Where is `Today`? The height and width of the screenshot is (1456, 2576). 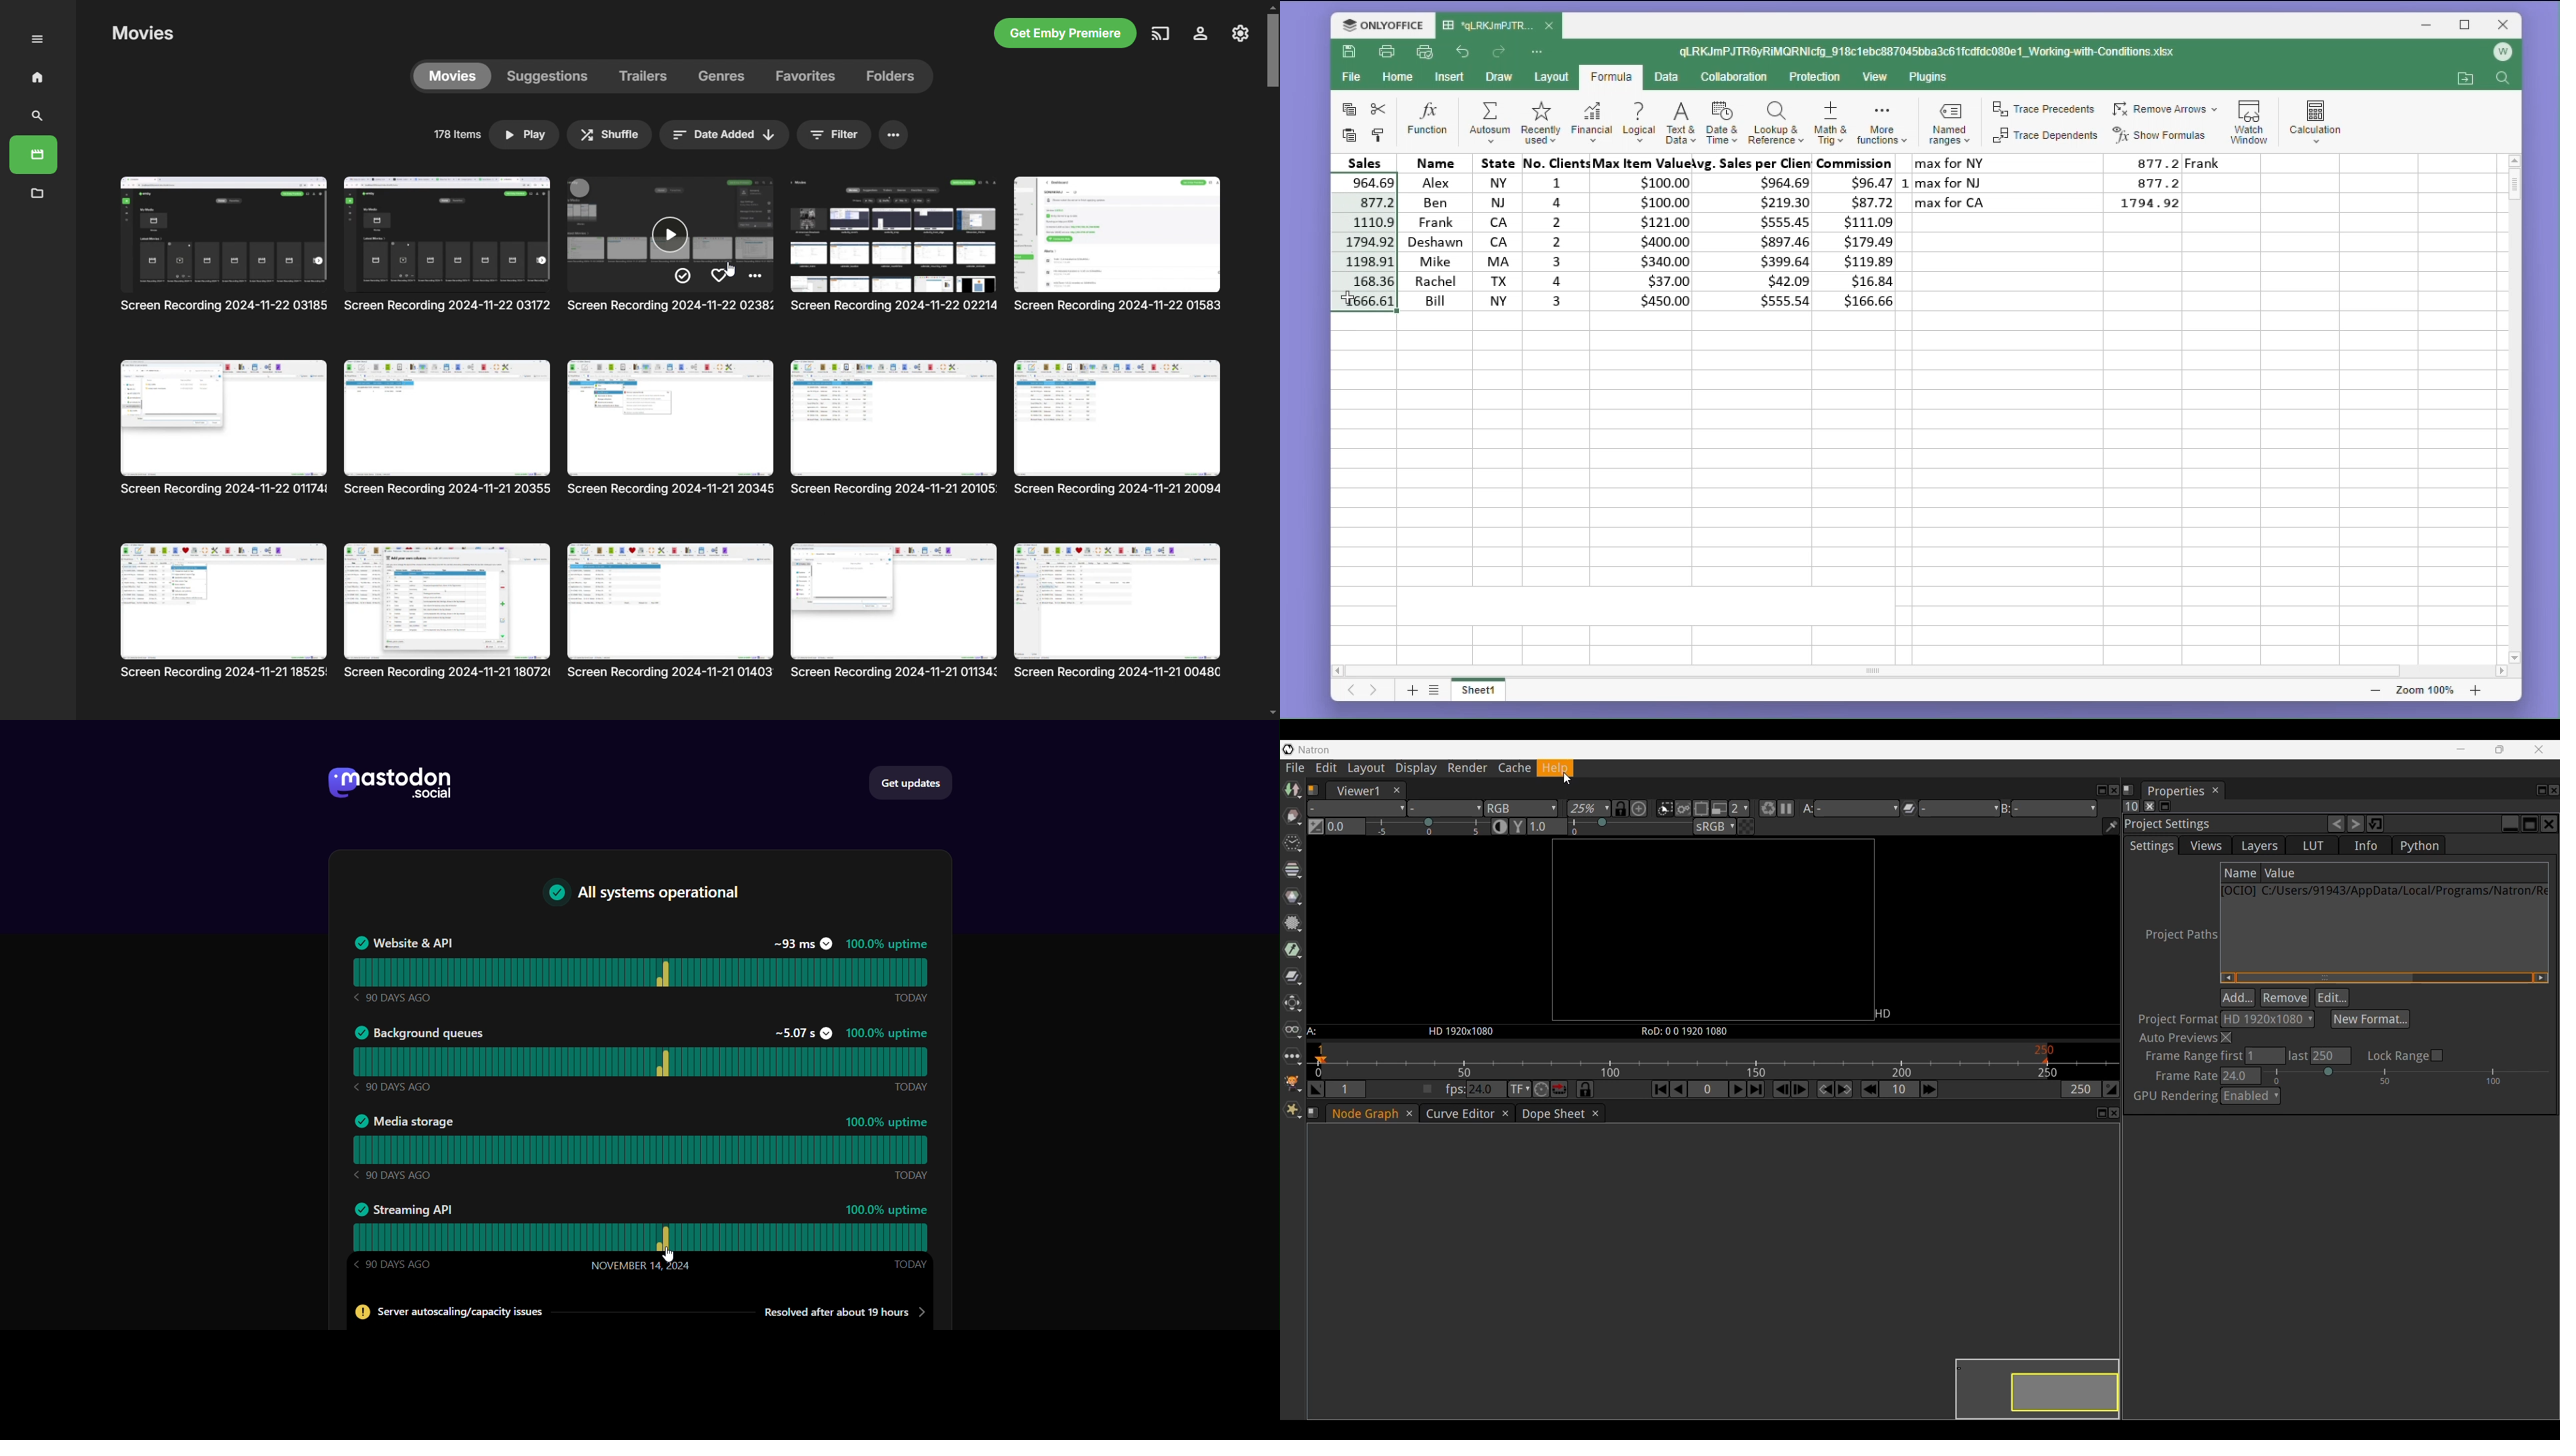
Today is located at coordinates (910, 998).